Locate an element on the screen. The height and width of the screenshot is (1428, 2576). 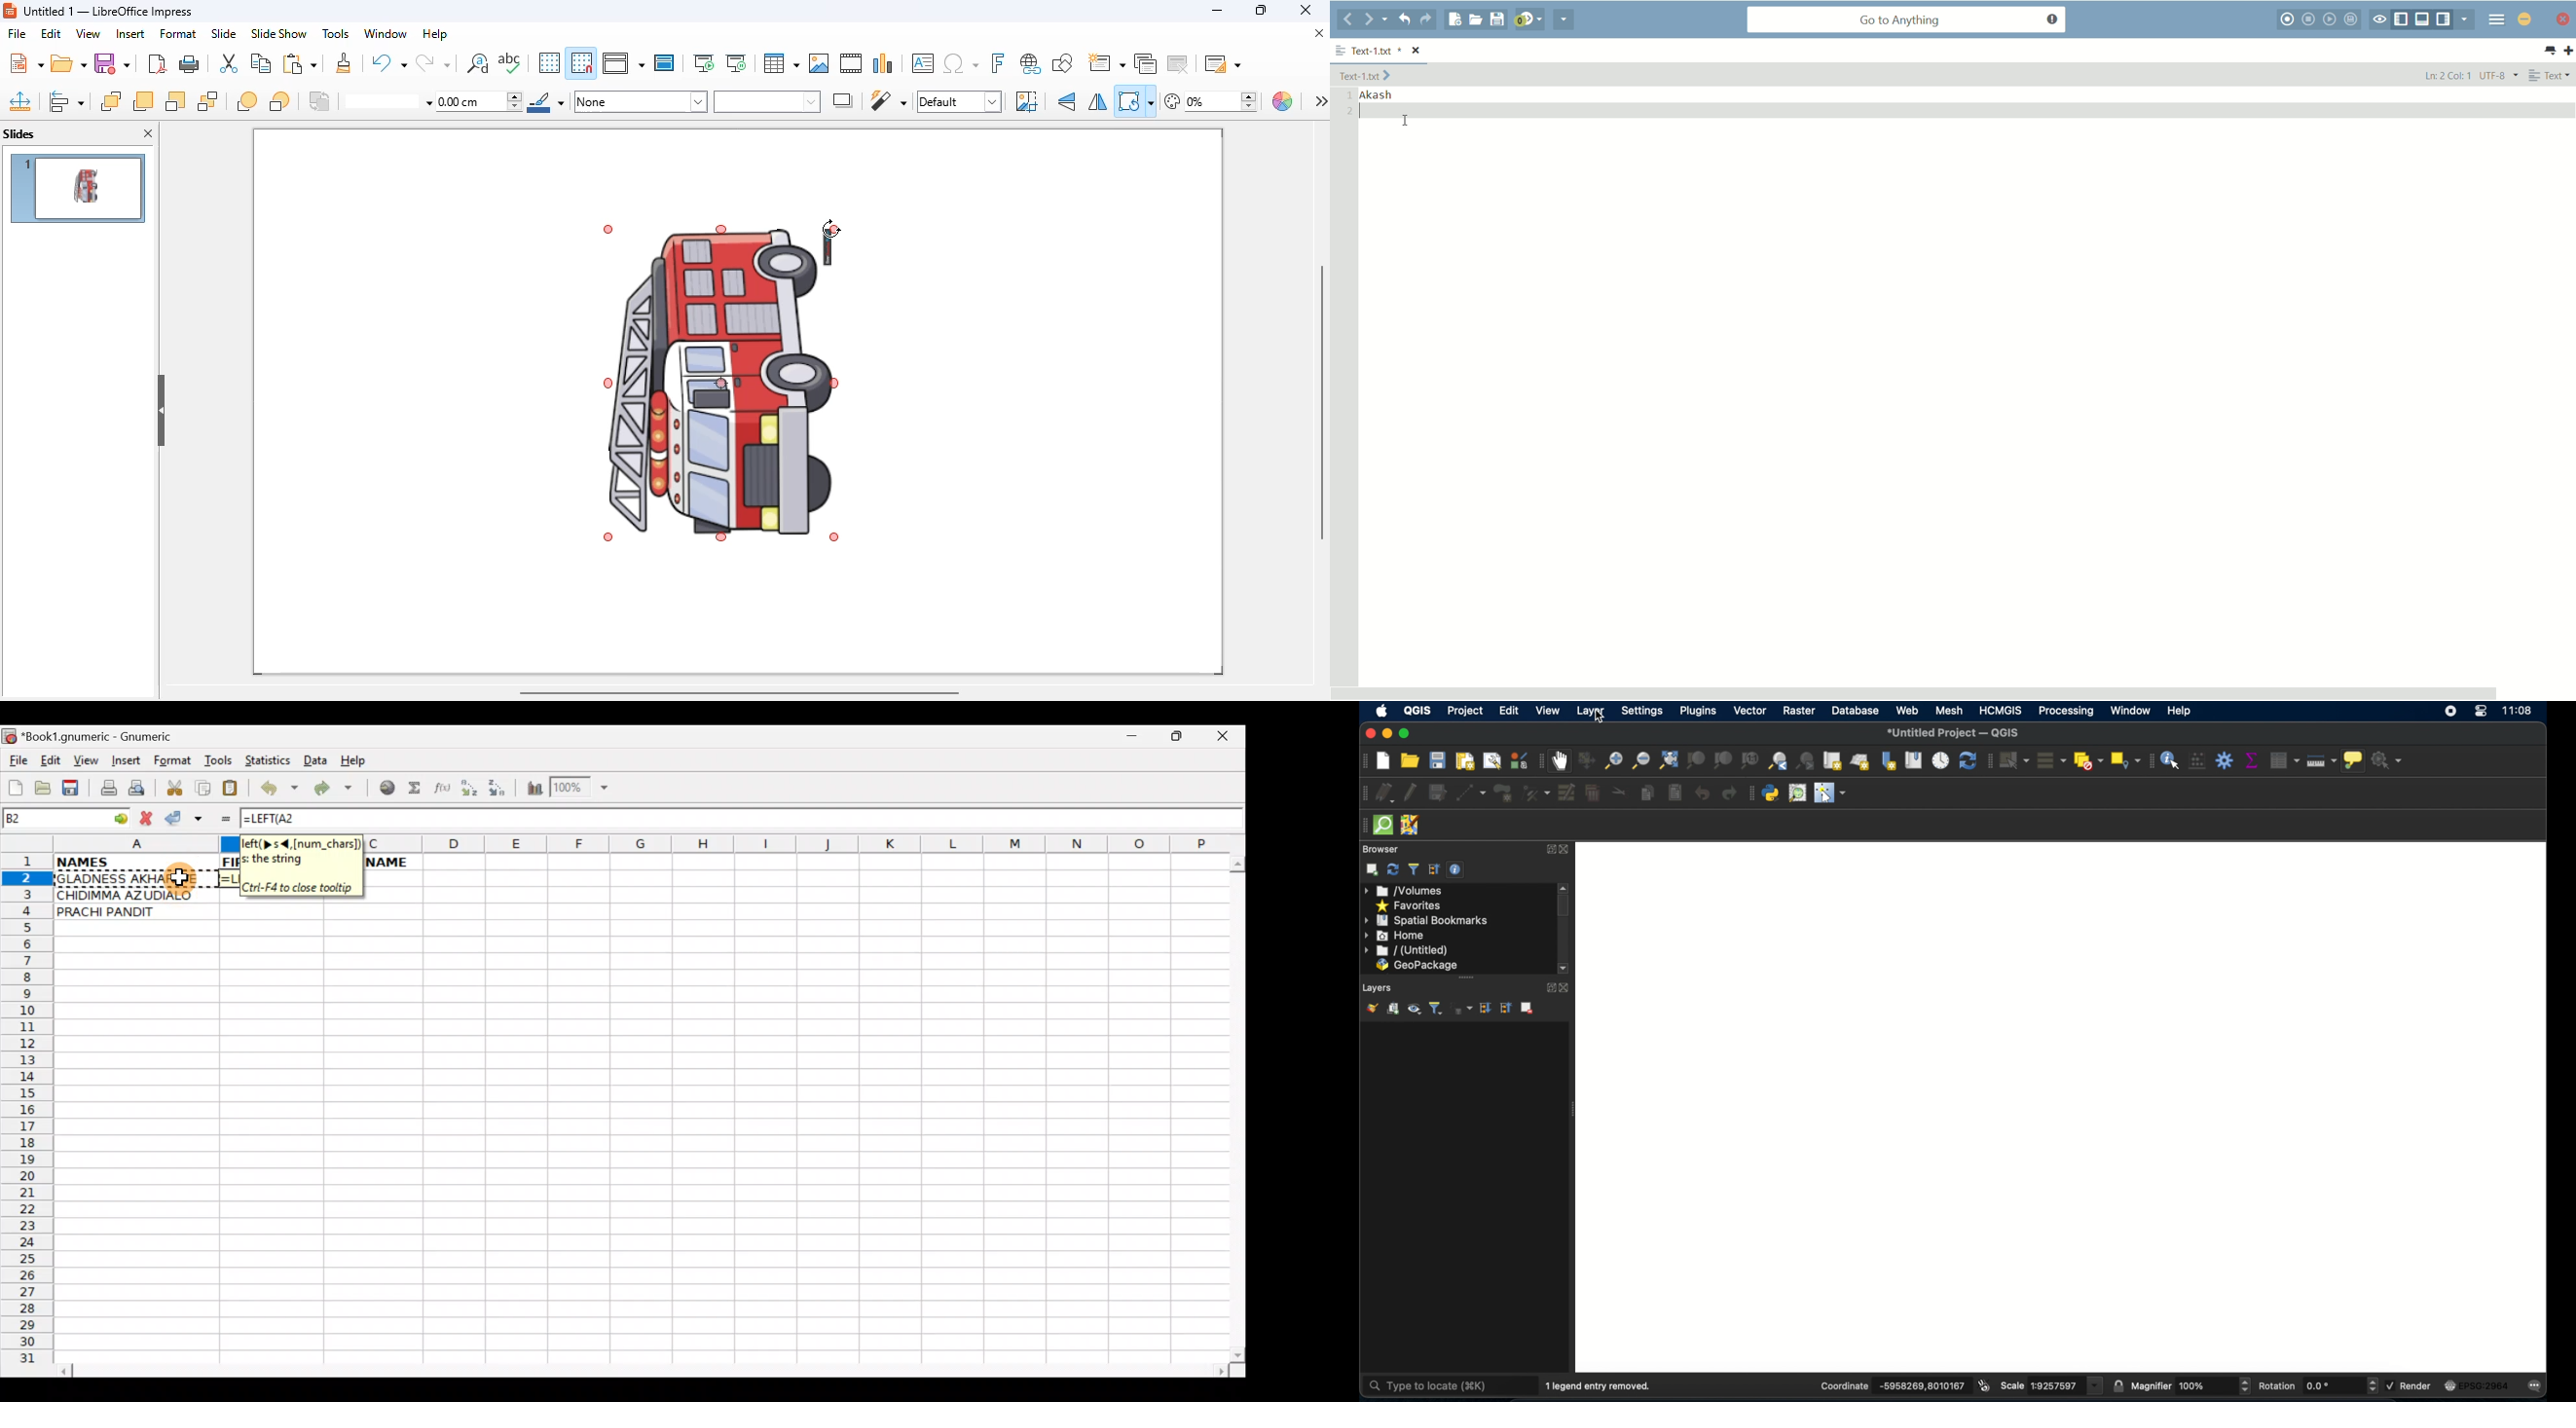
GLADNESS AKHARAYE is located at coordinates (134, 878).